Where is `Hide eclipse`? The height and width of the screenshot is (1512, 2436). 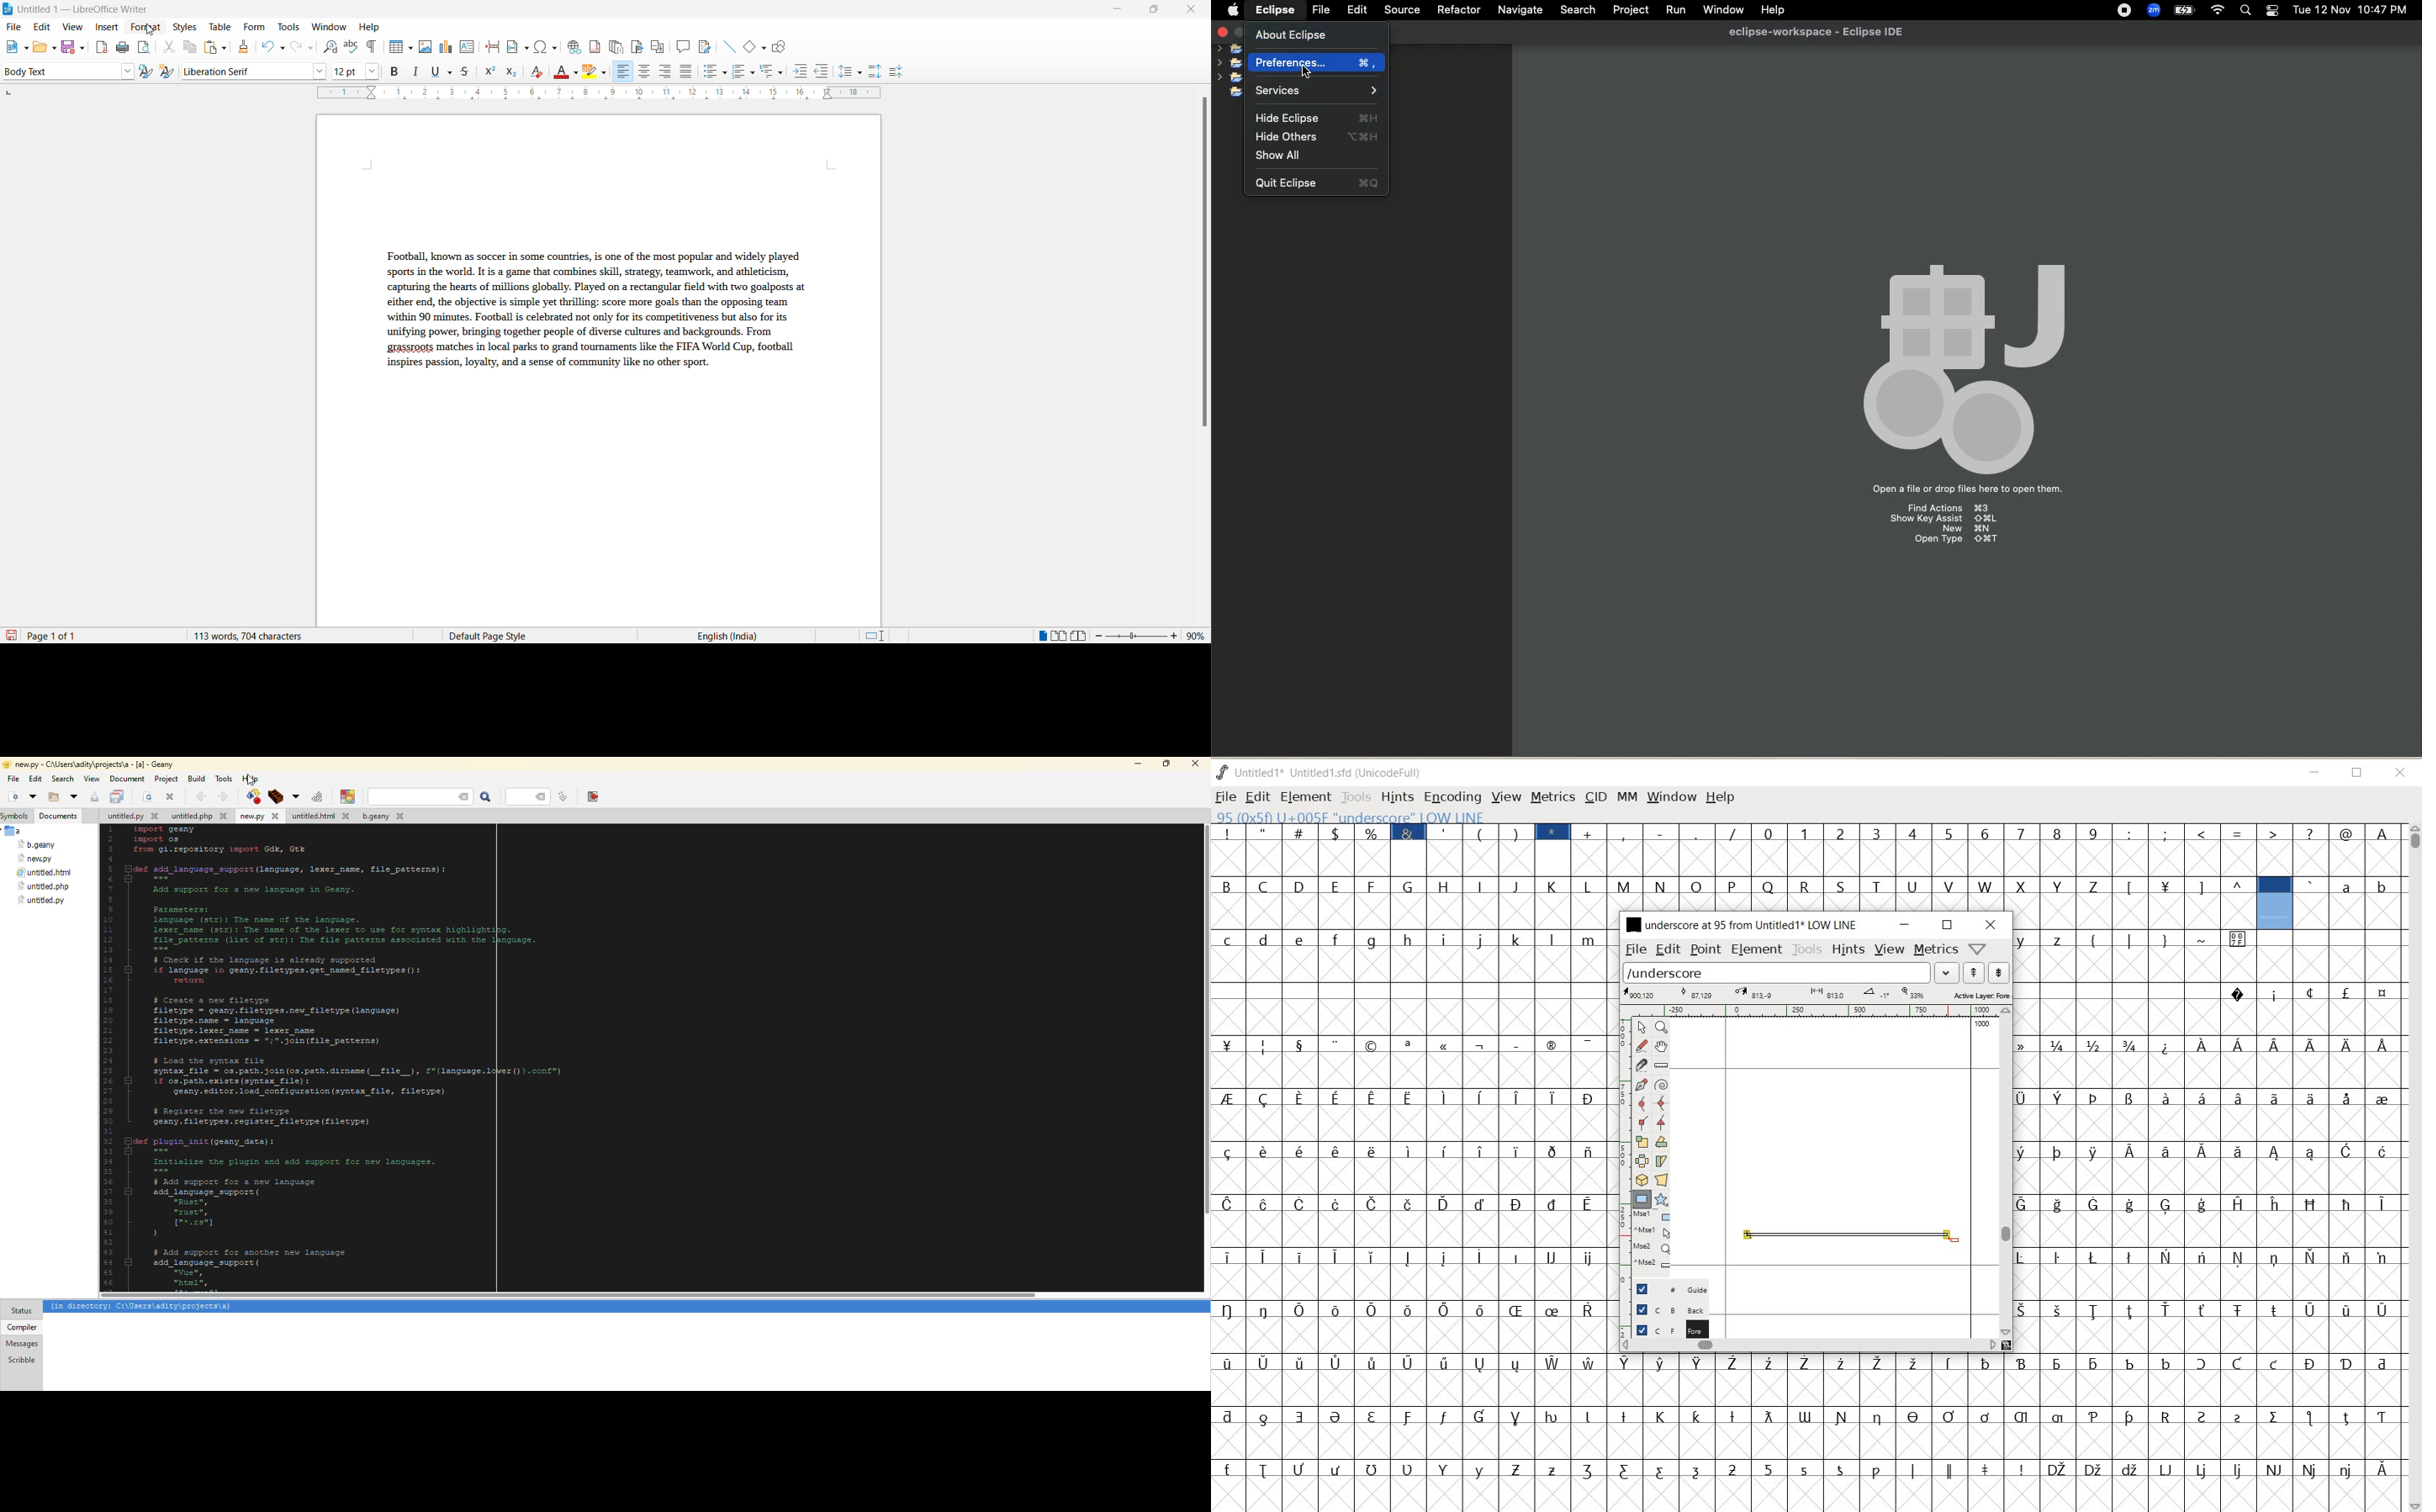 Hide eclipse is located at coordinates (1316, 118).